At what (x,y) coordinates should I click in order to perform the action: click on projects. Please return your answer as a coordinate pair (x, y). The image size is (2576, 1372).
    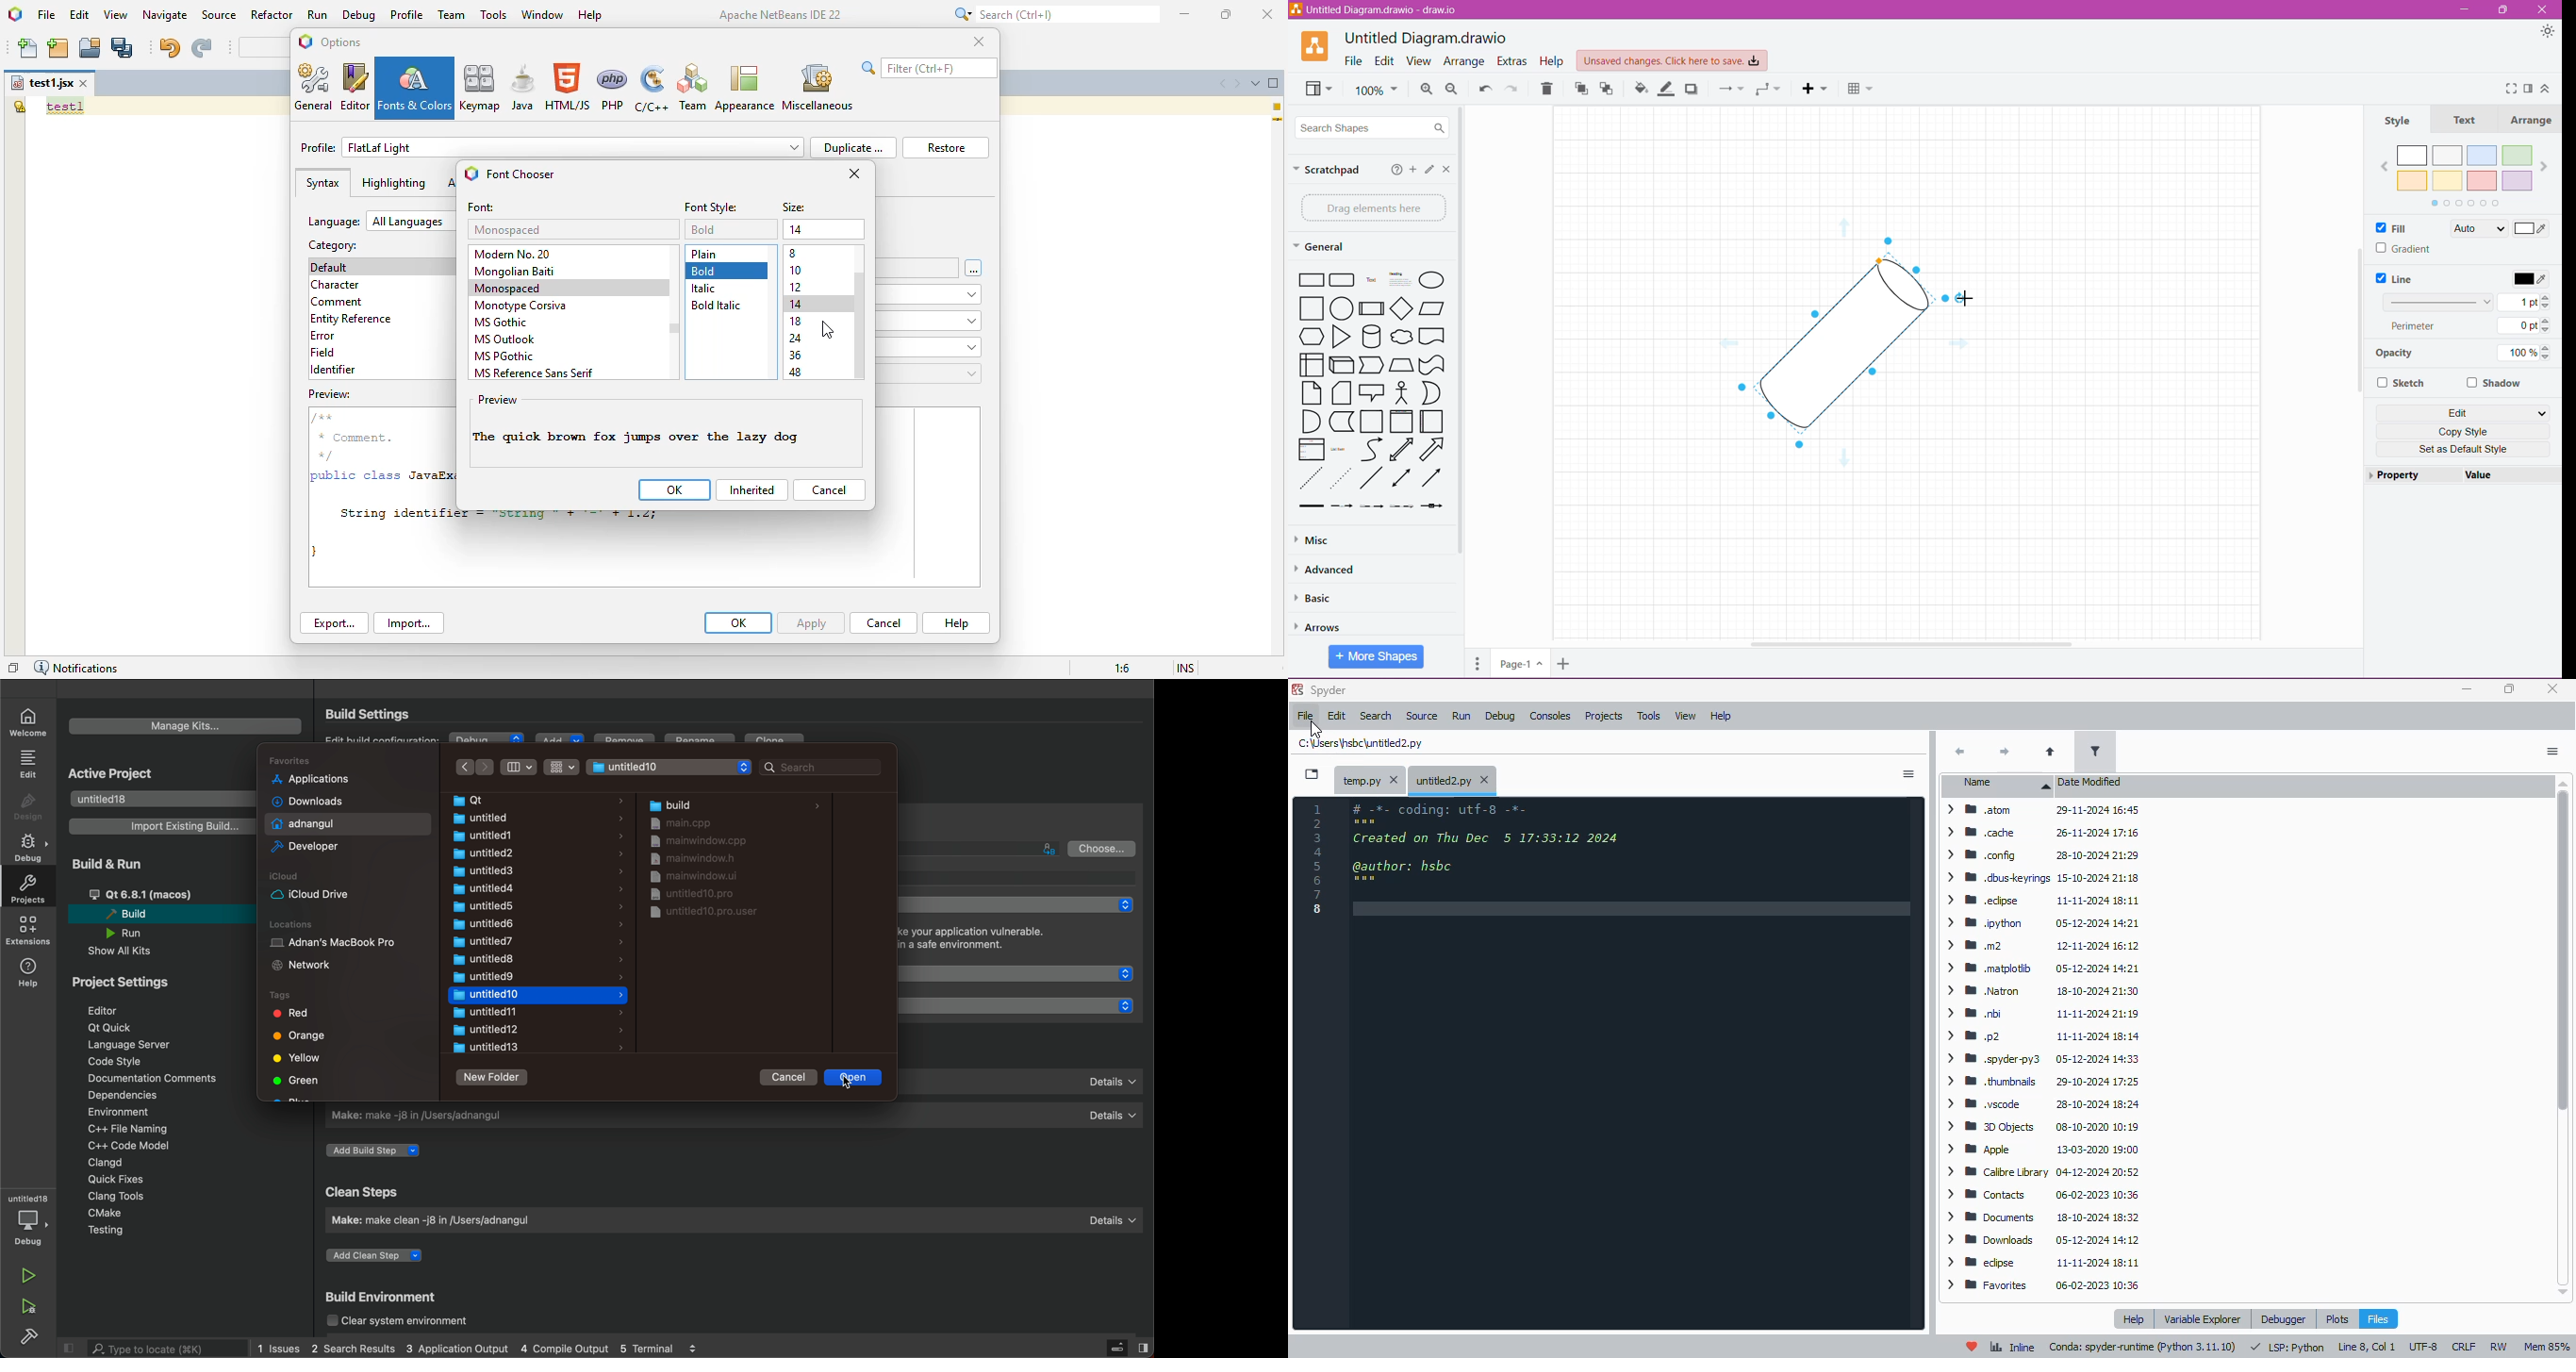
    Looking at the image, I should click on (1603, 717).